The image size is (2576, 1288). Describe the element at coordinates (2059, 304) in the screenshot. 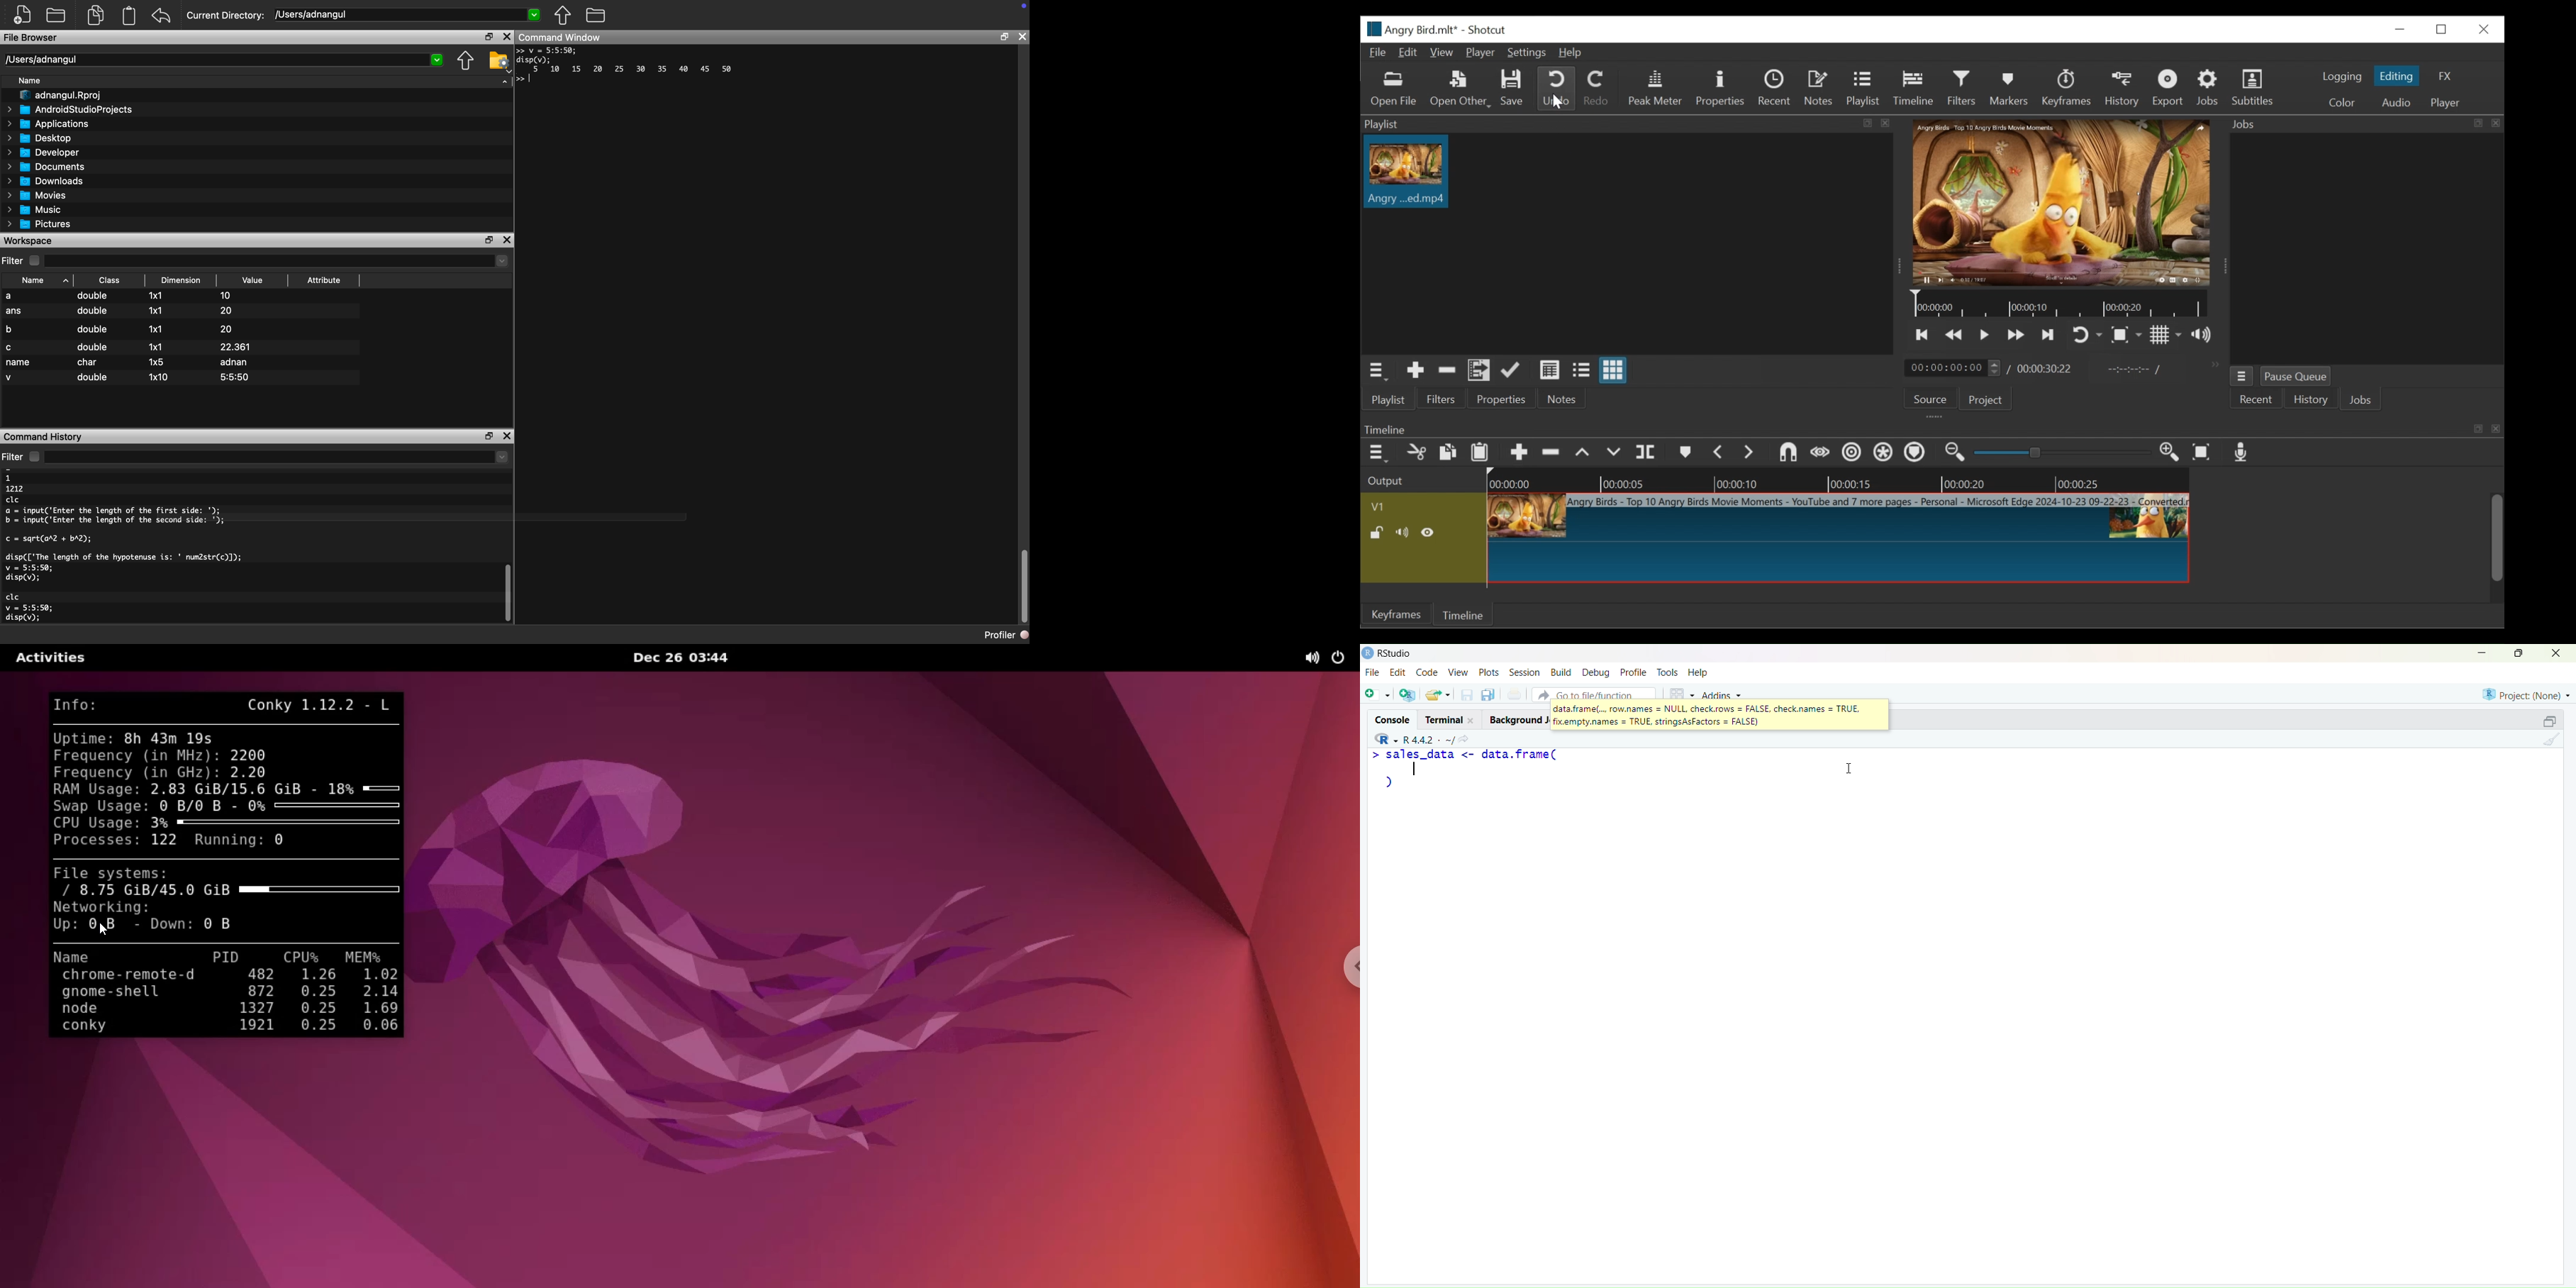

I see `Timeline` at that location.